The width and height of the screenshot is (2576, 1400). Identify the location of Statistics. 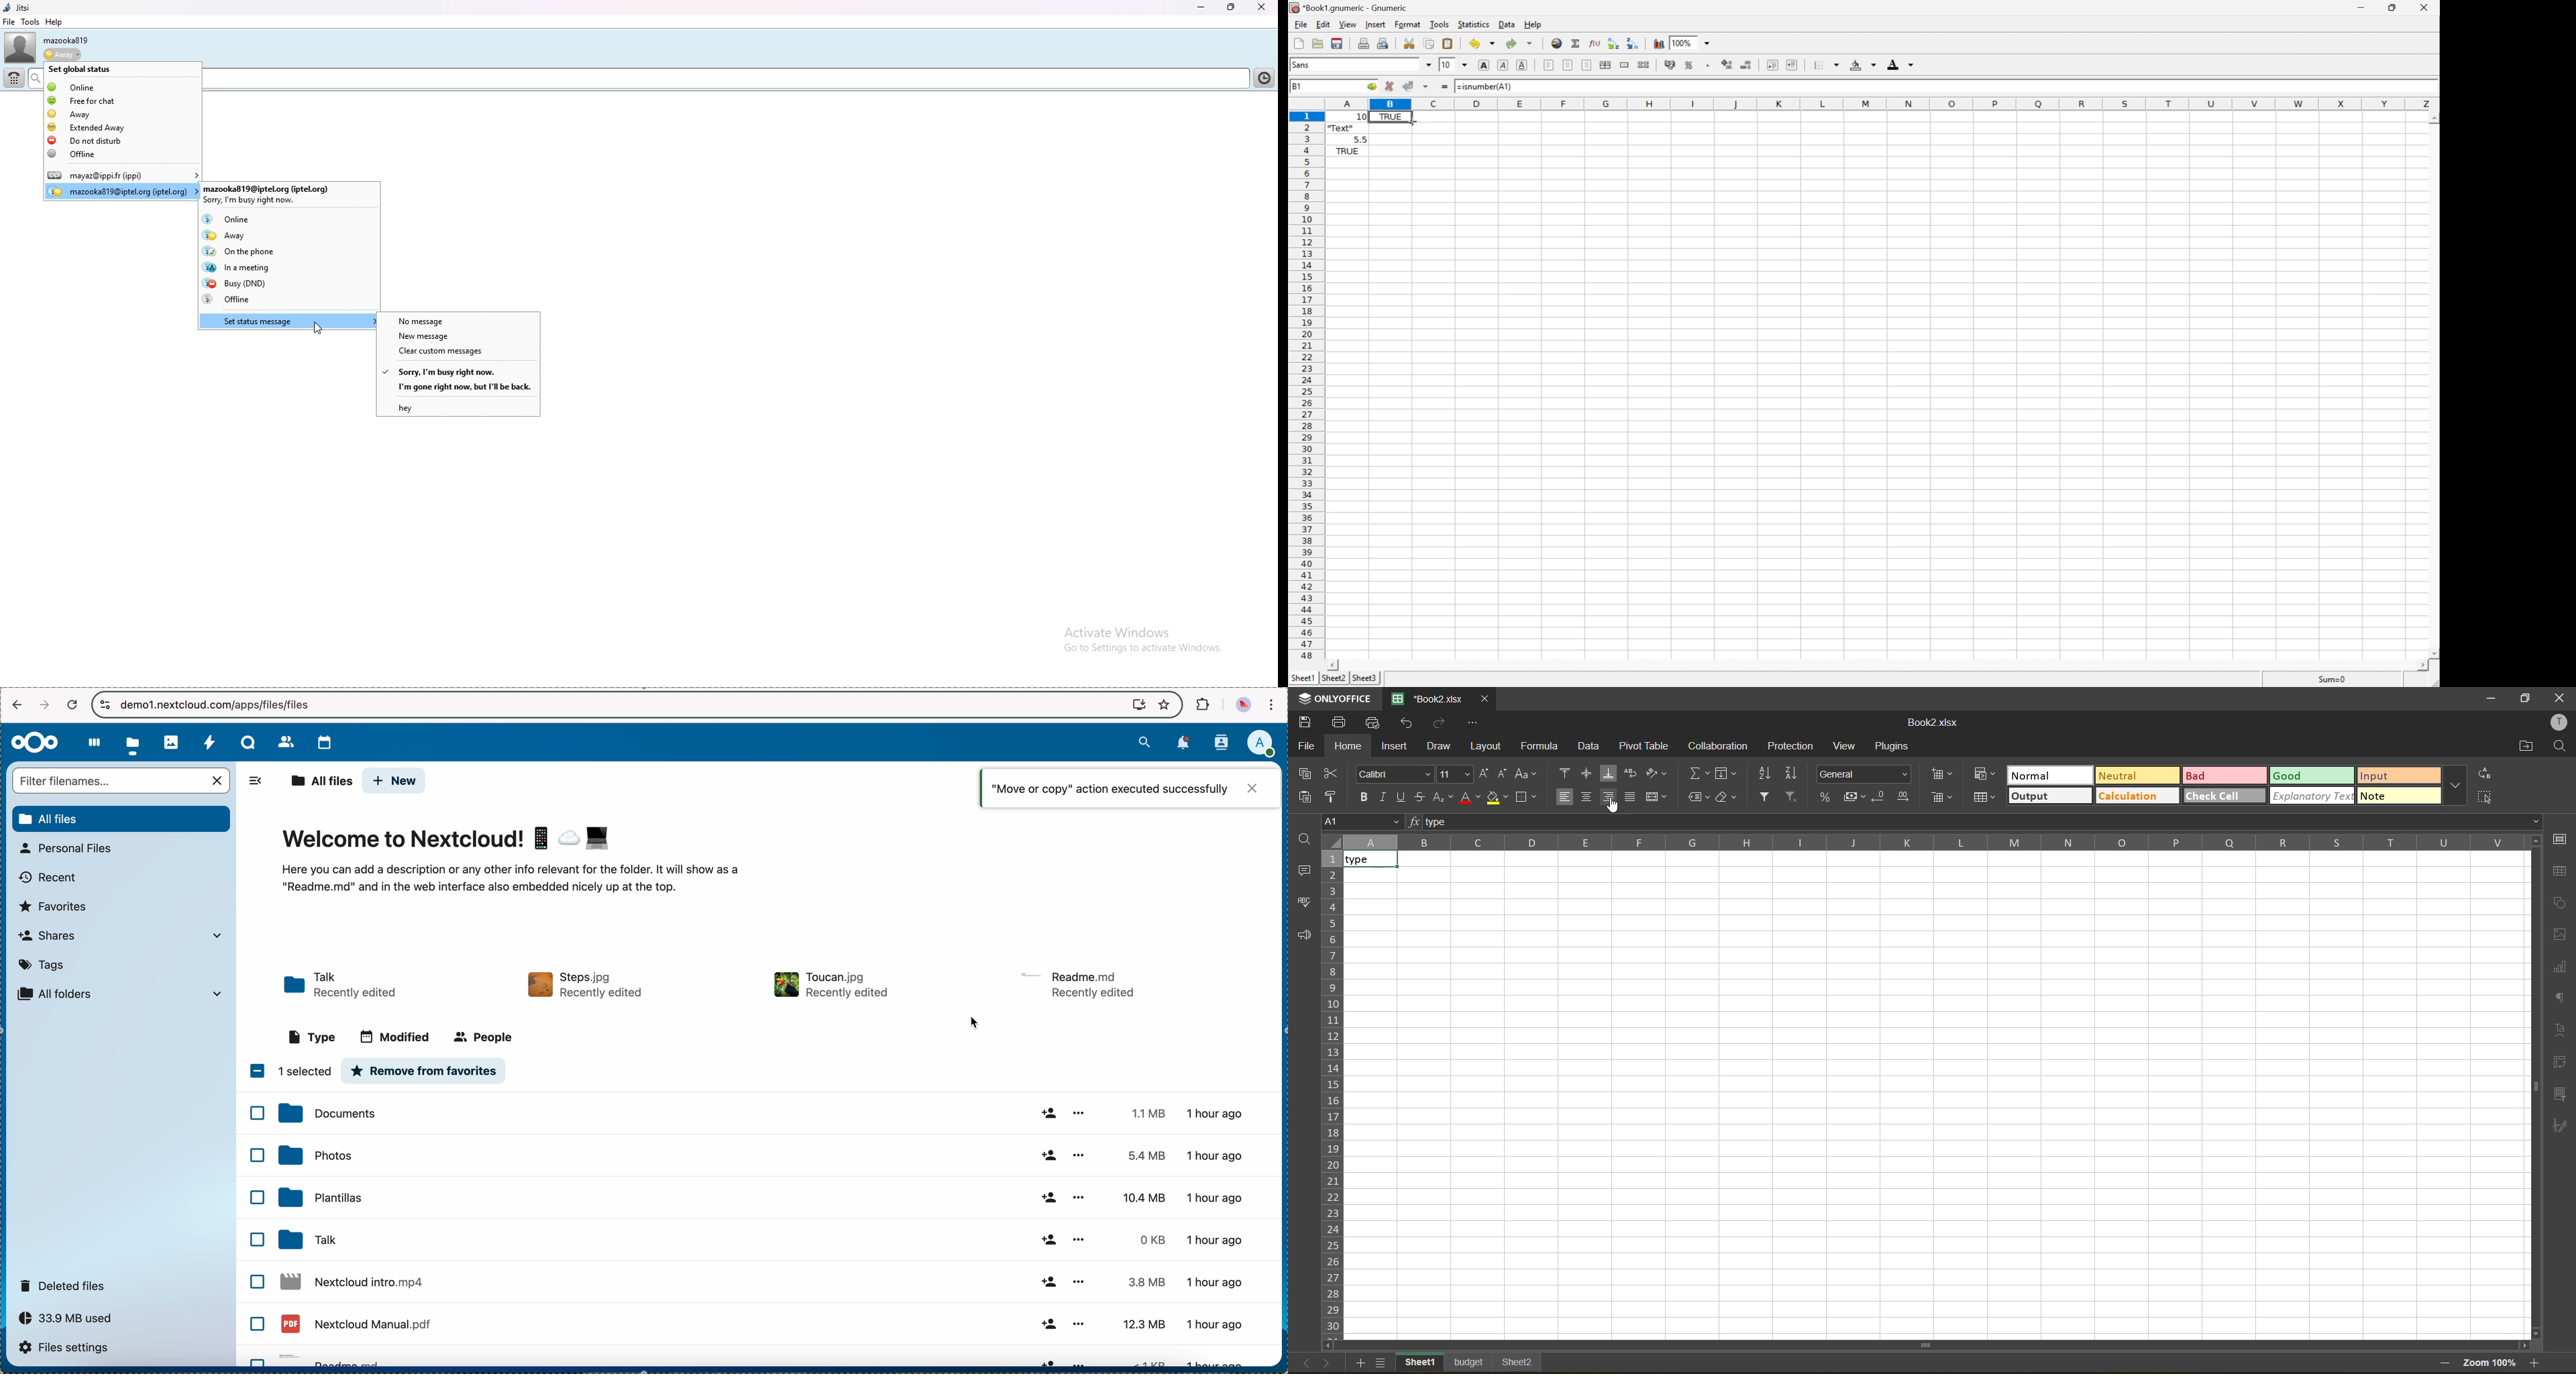
(1473, 23).